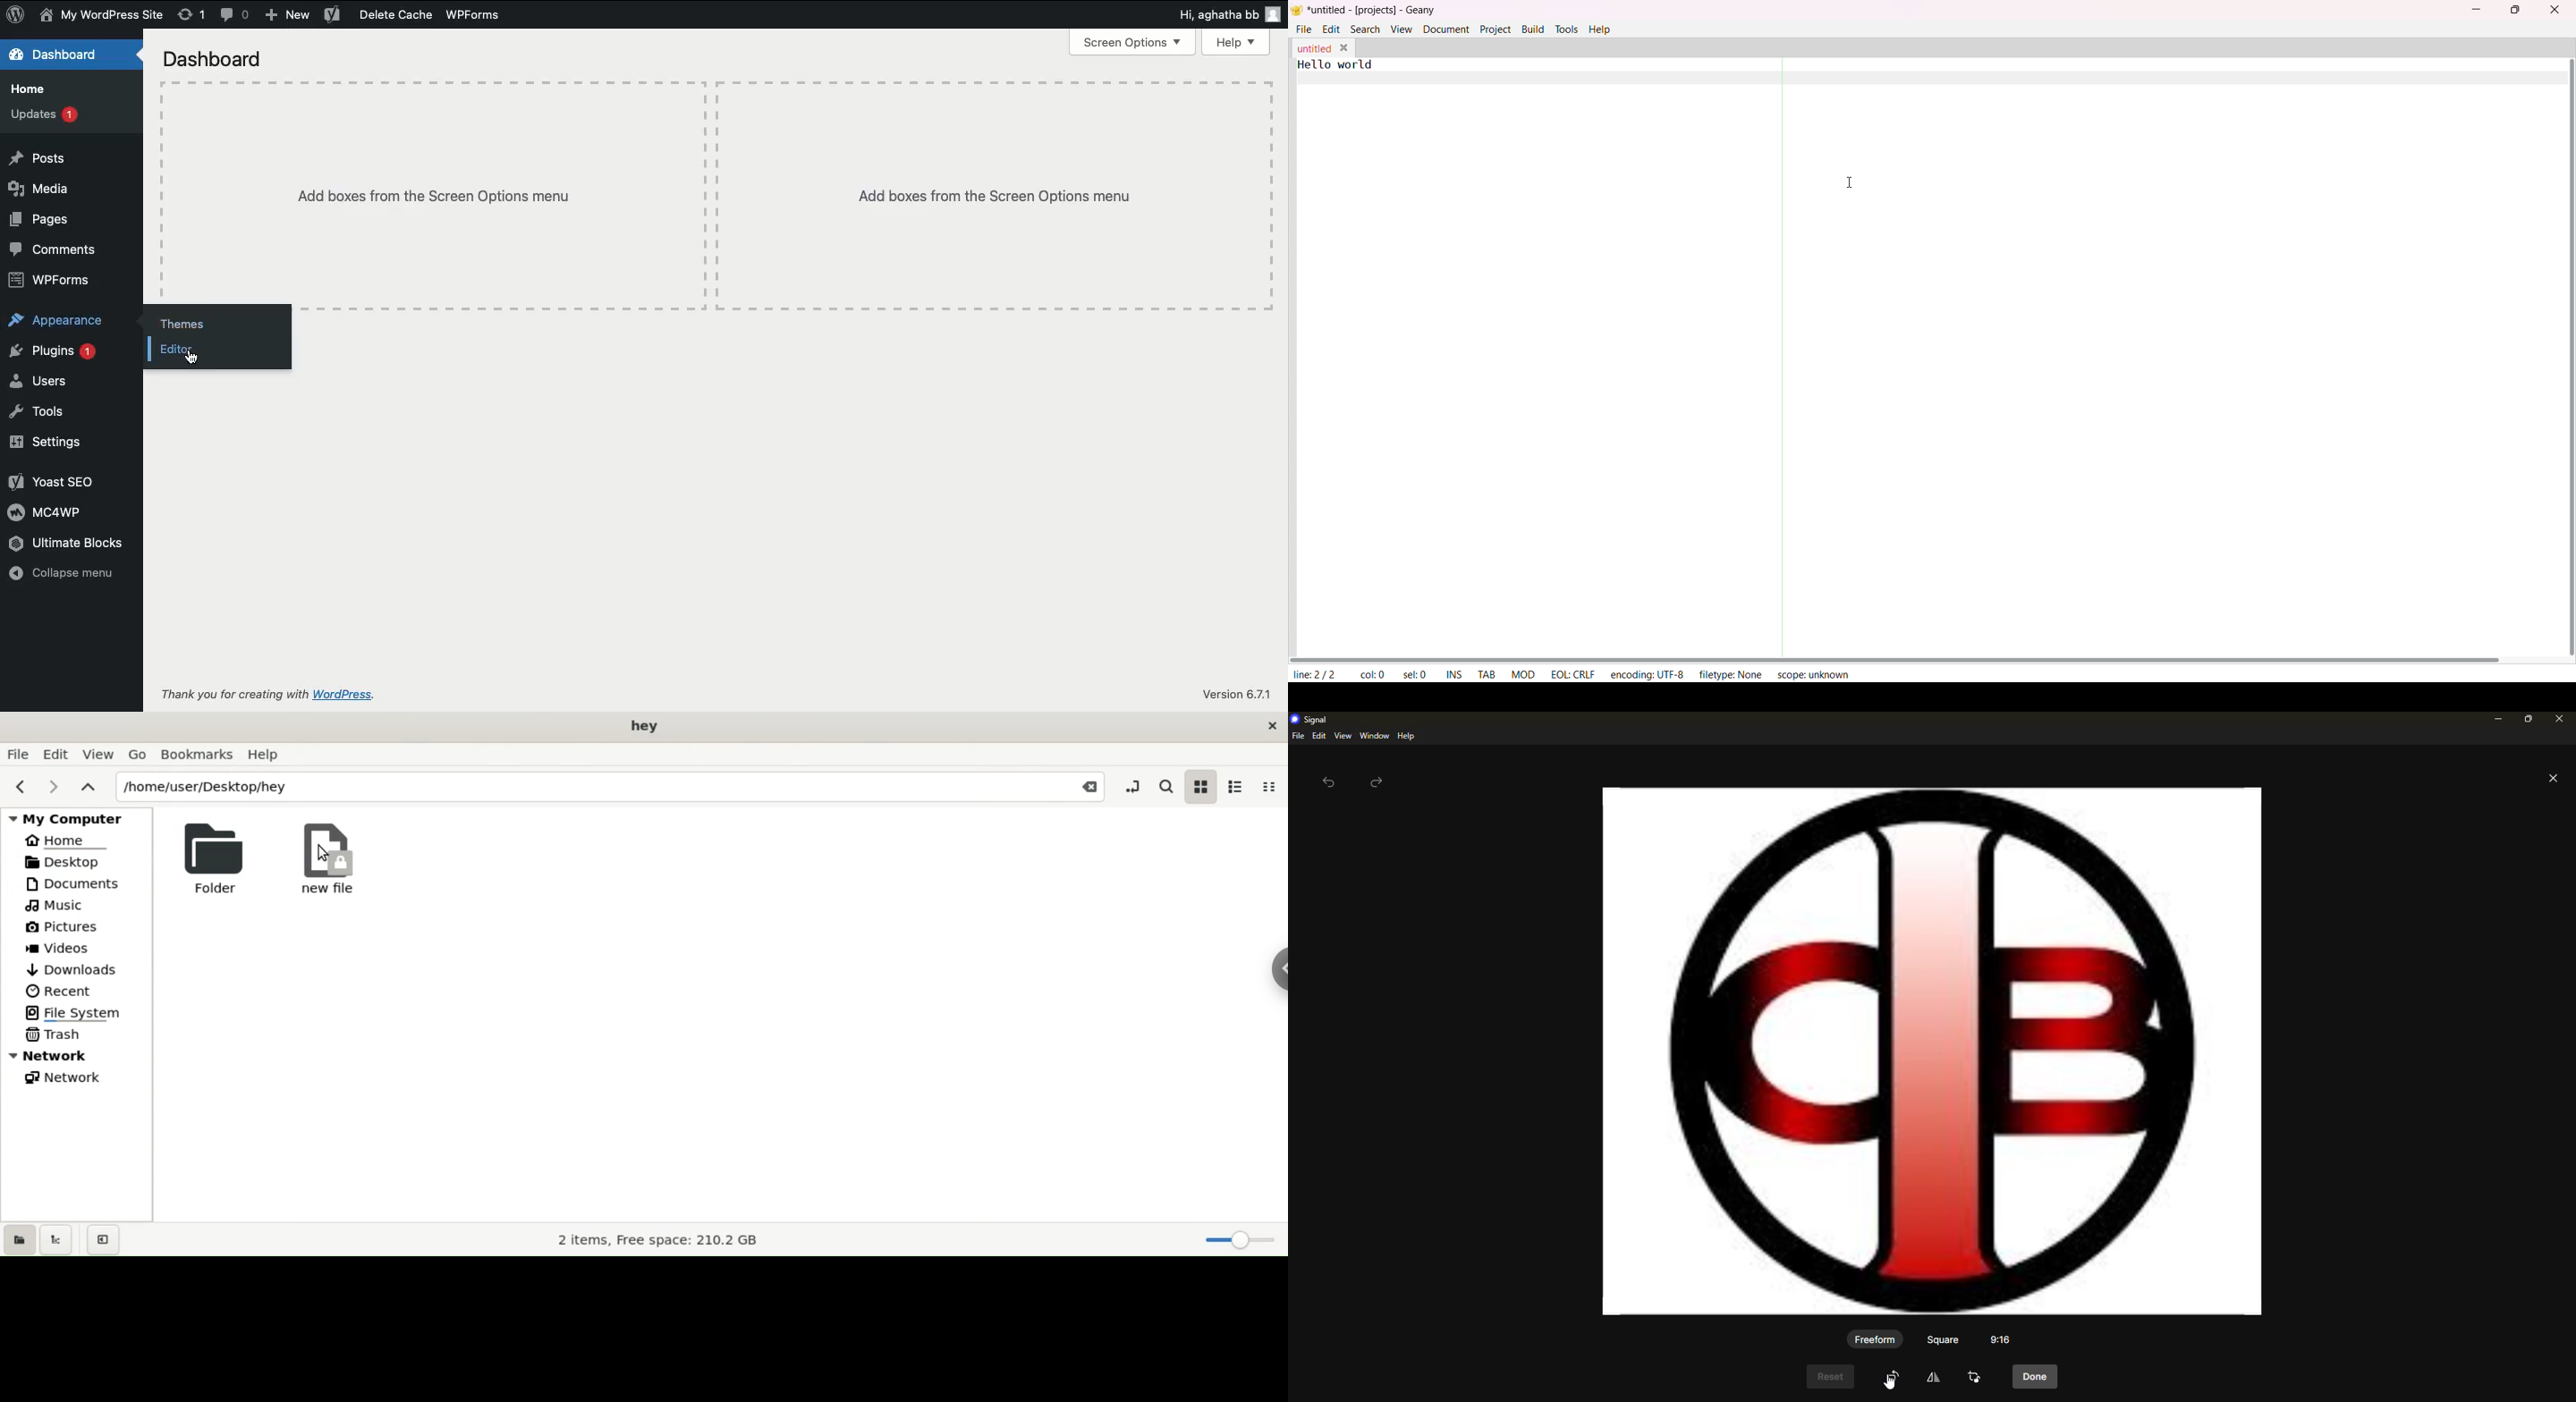 The width and height of the screenshot is (2576, 1428). Describe the element at coordinates (967, 184) in the screenshot. I see `Add boxes from the Screen Options menu` at that location.